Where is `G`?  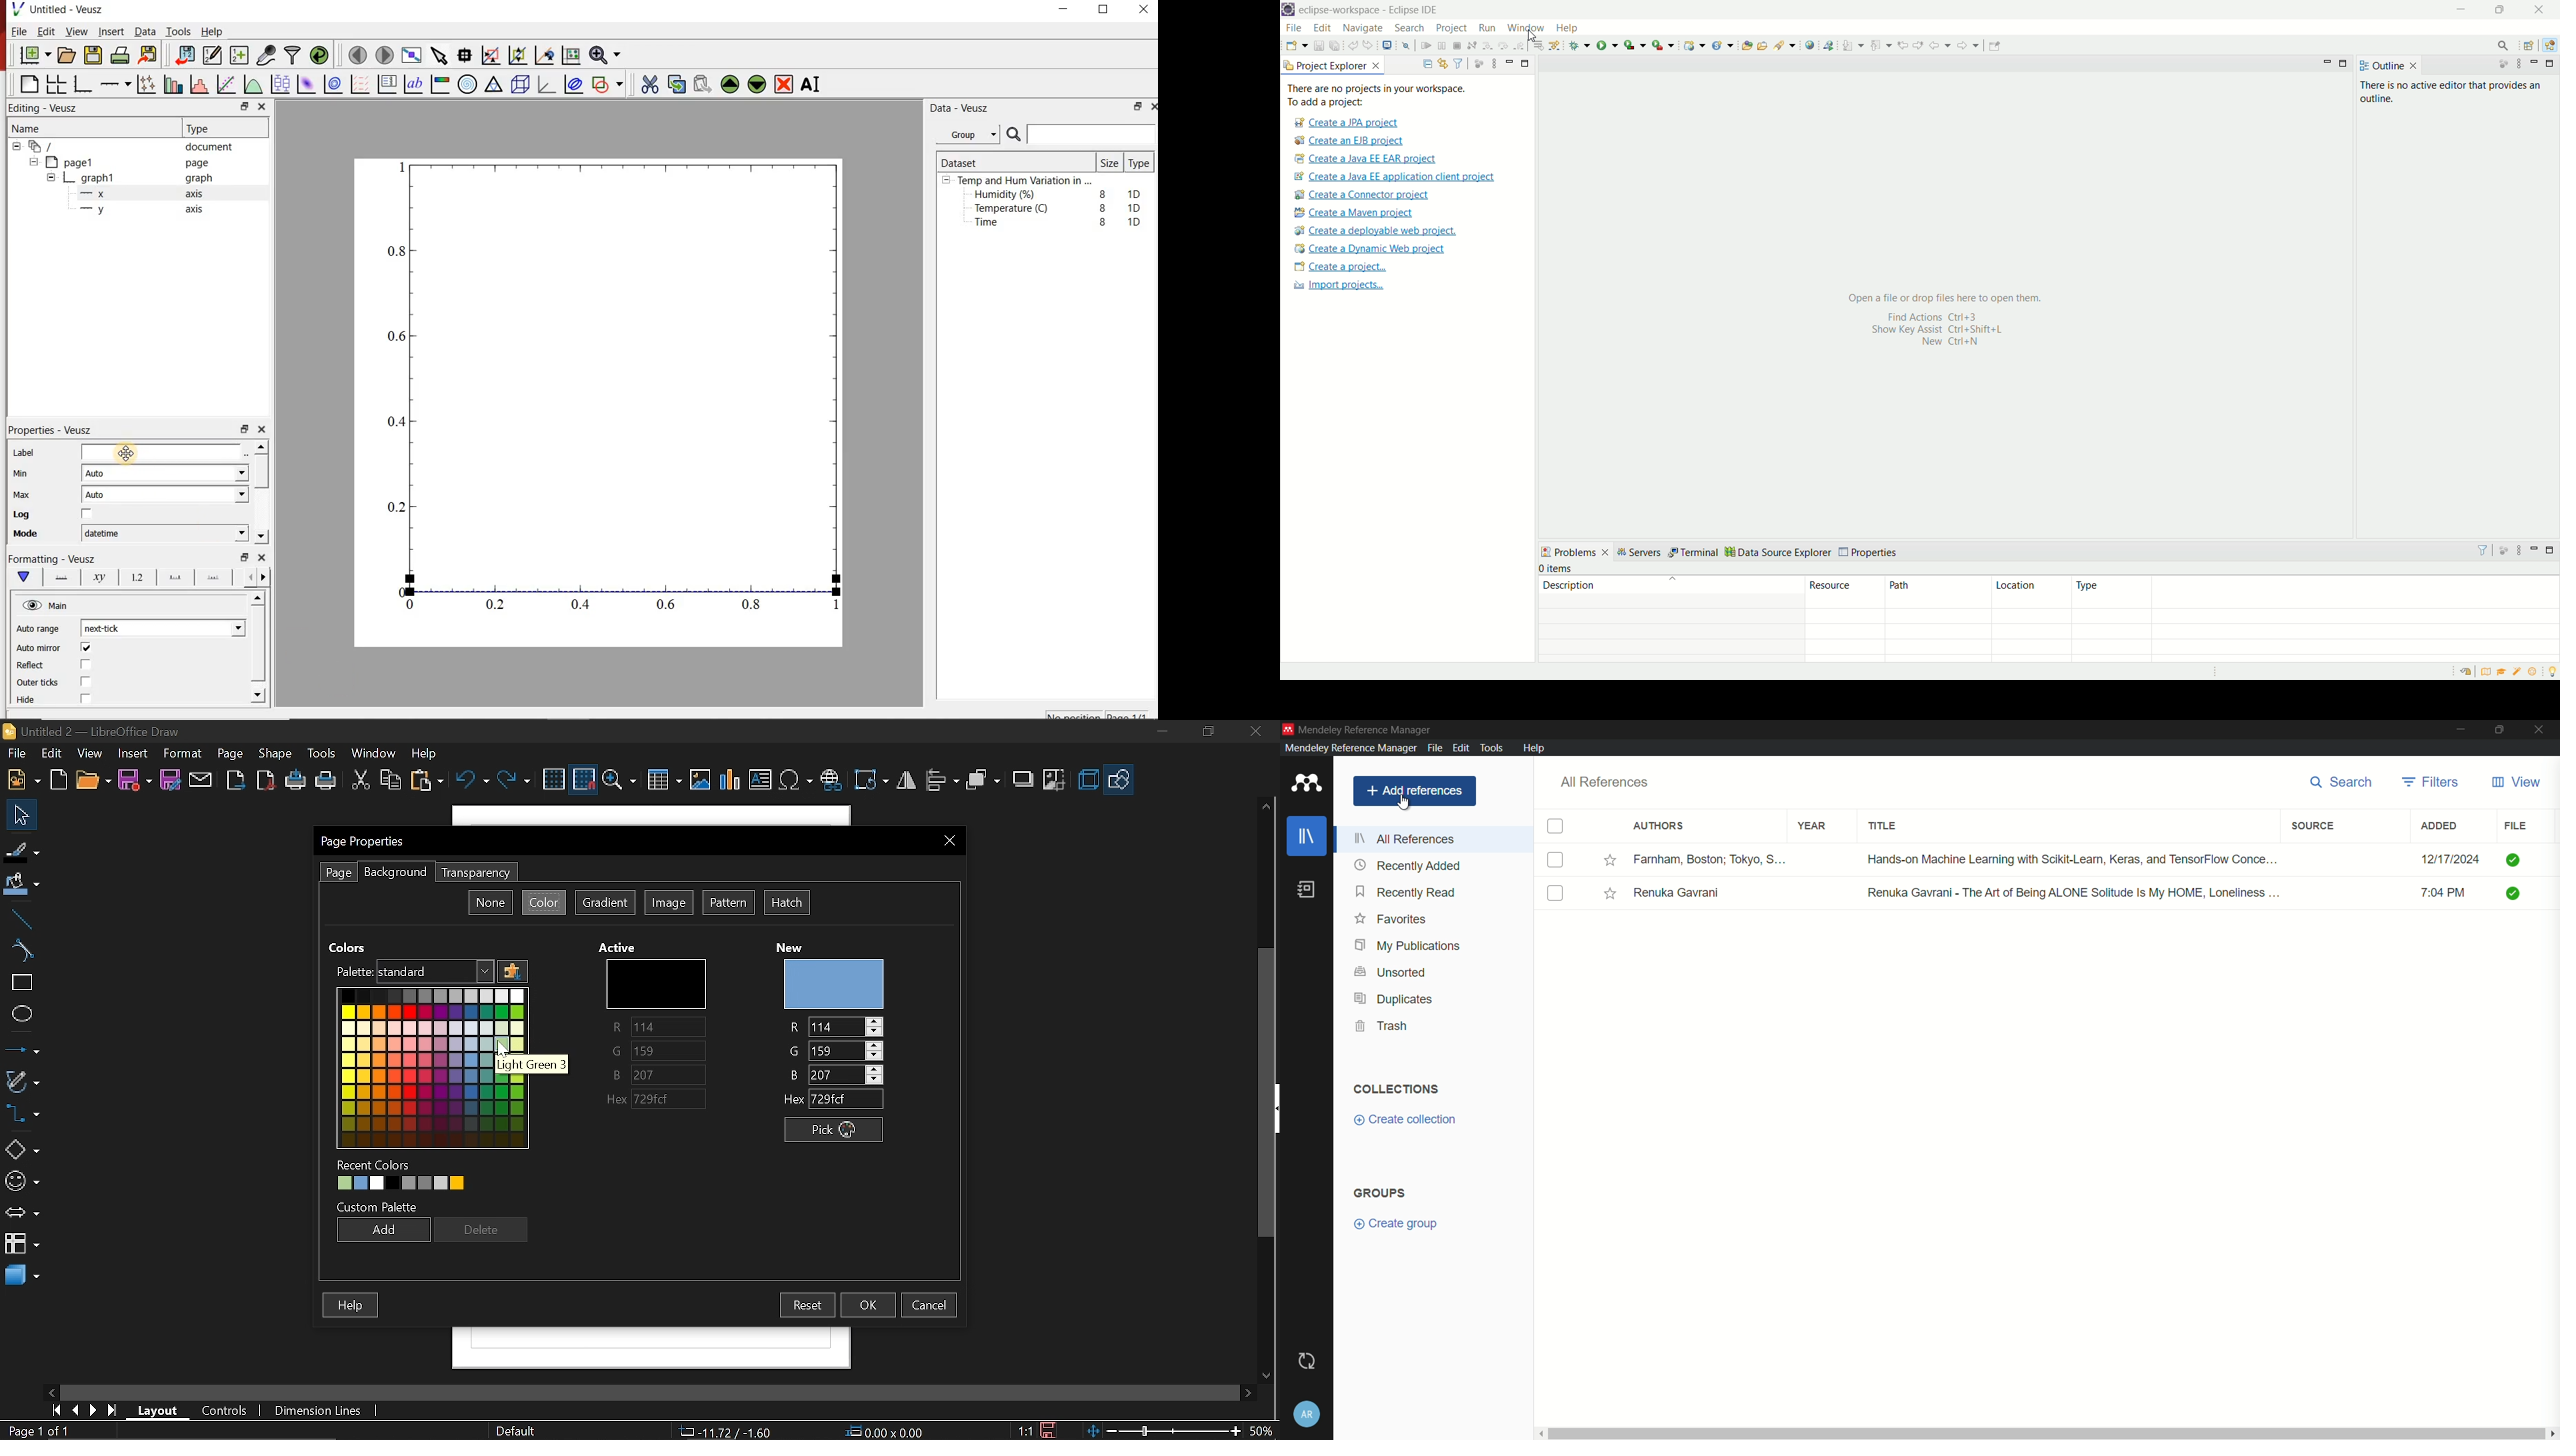 G is located at coordinates (835, 1050).